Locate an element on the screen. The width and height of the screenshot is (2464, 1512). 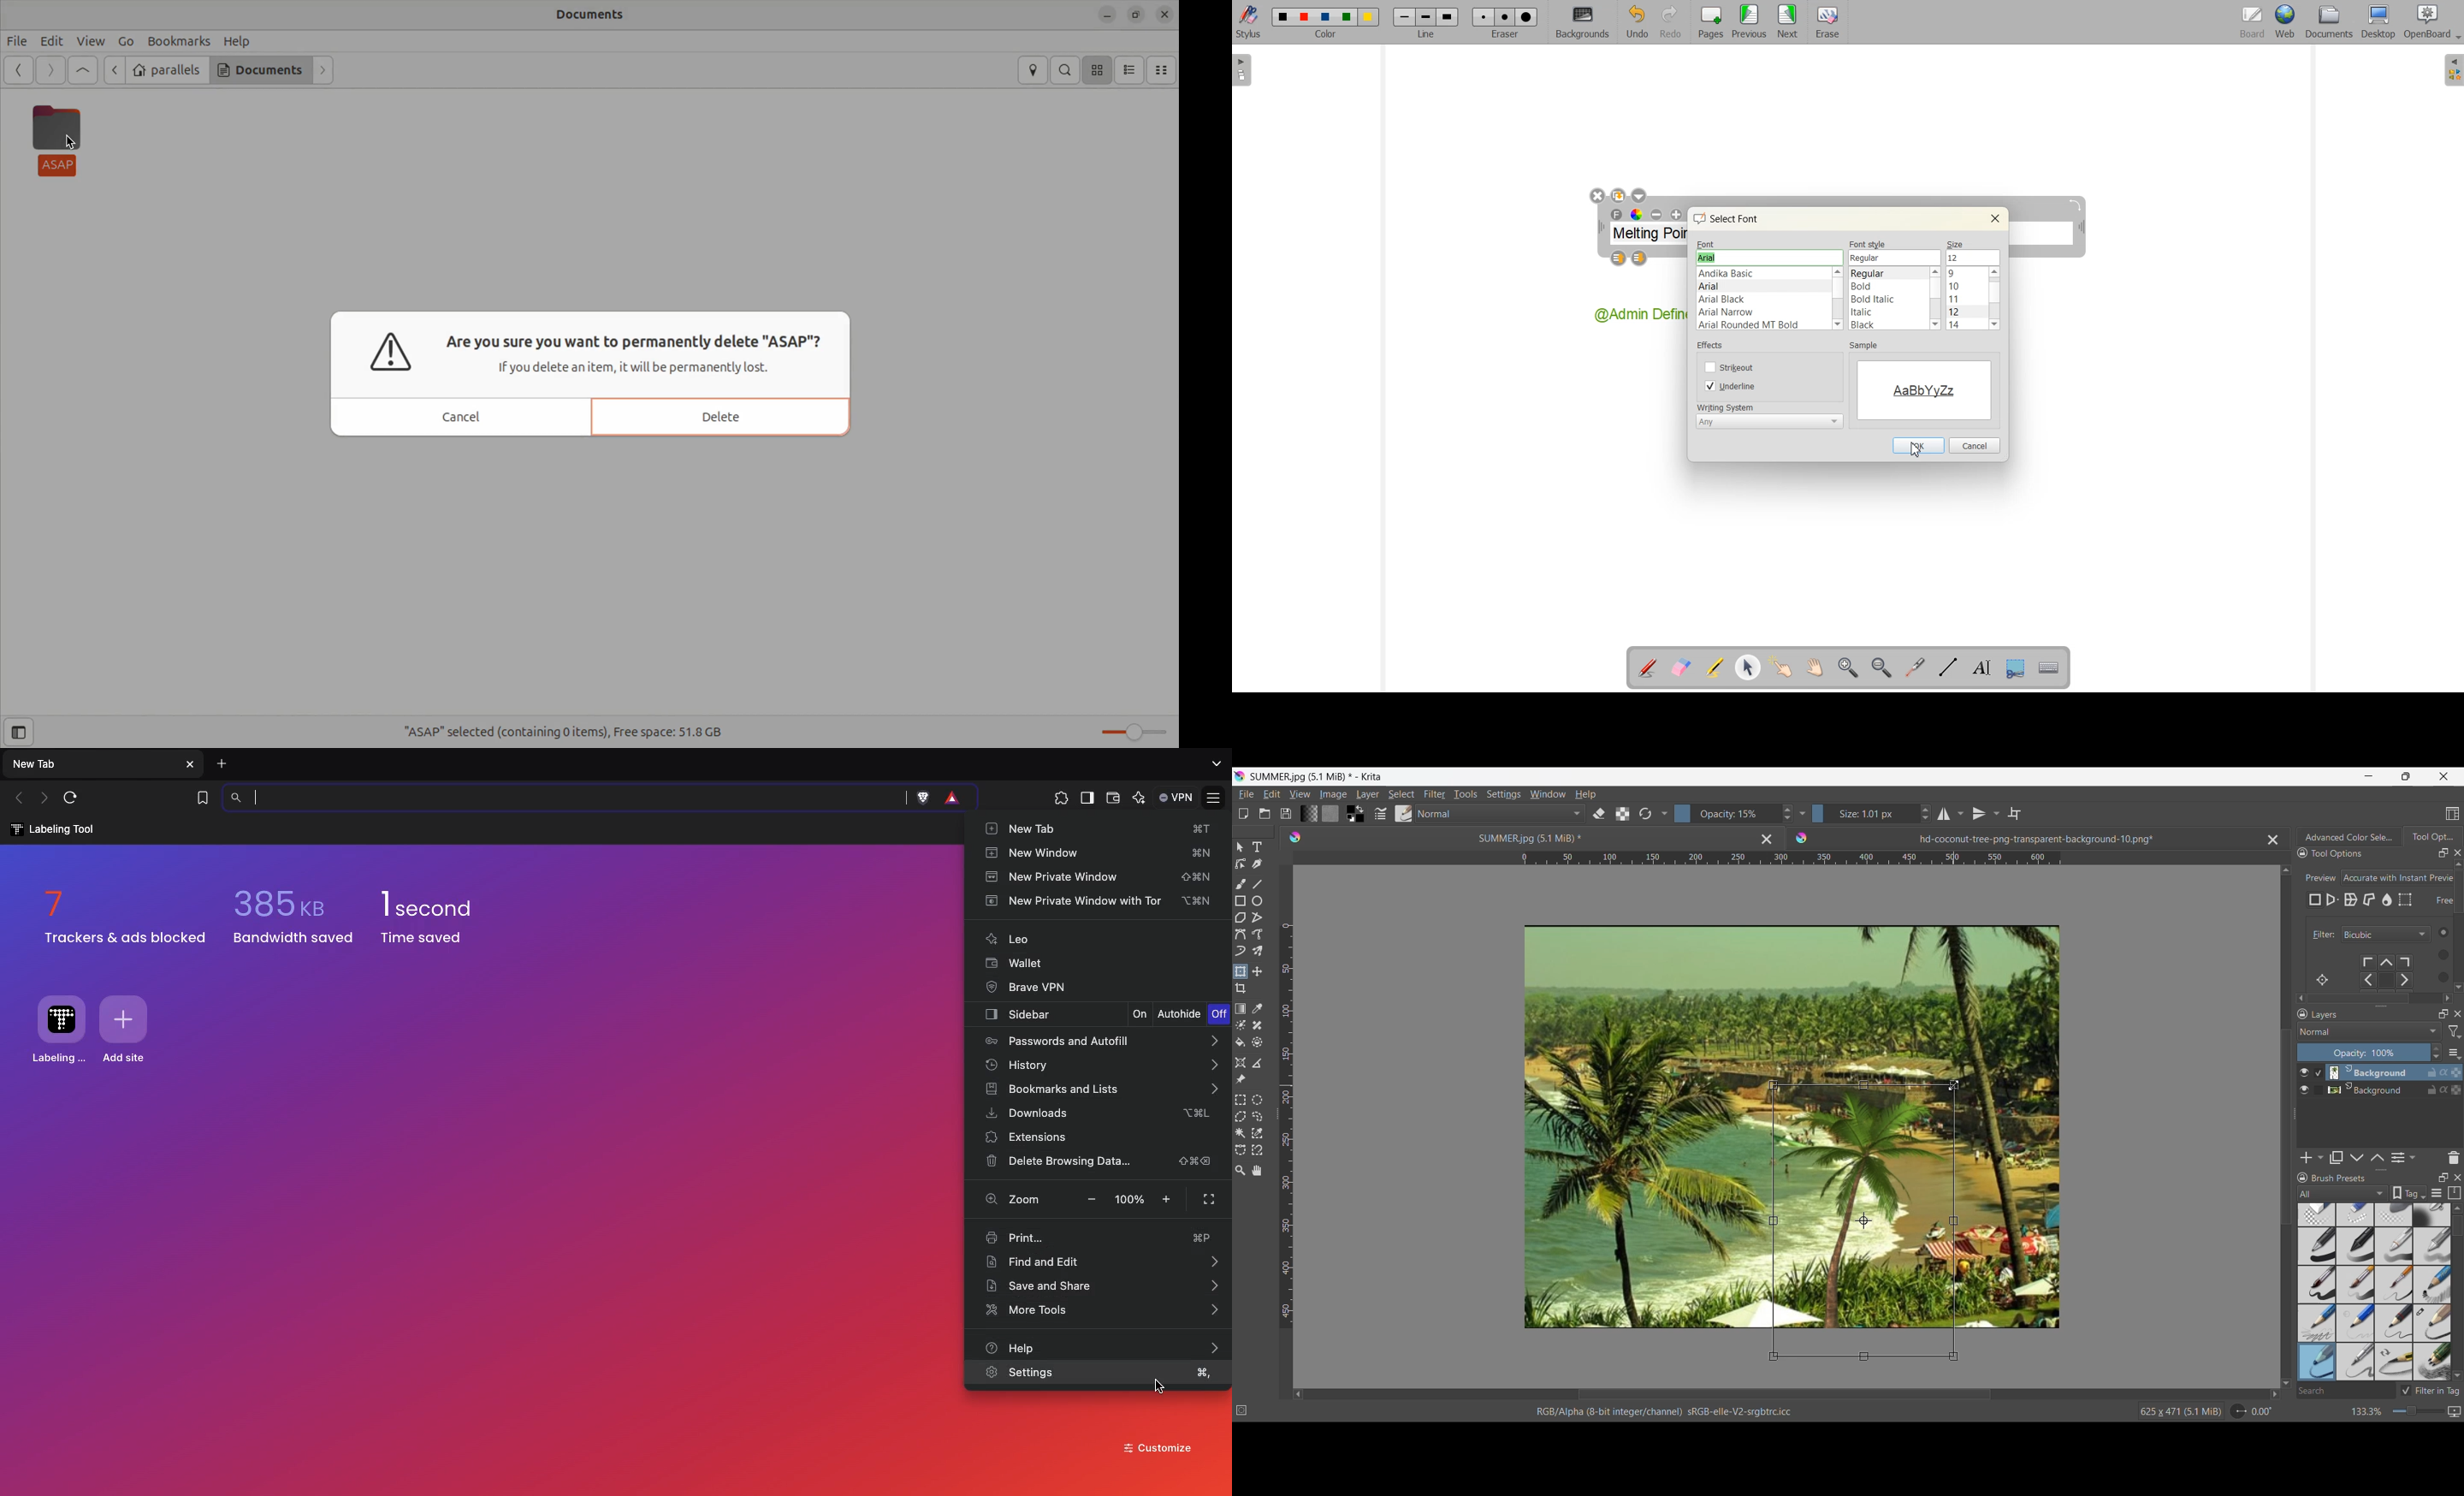
Line tool is located at coordinates (1256, 884).